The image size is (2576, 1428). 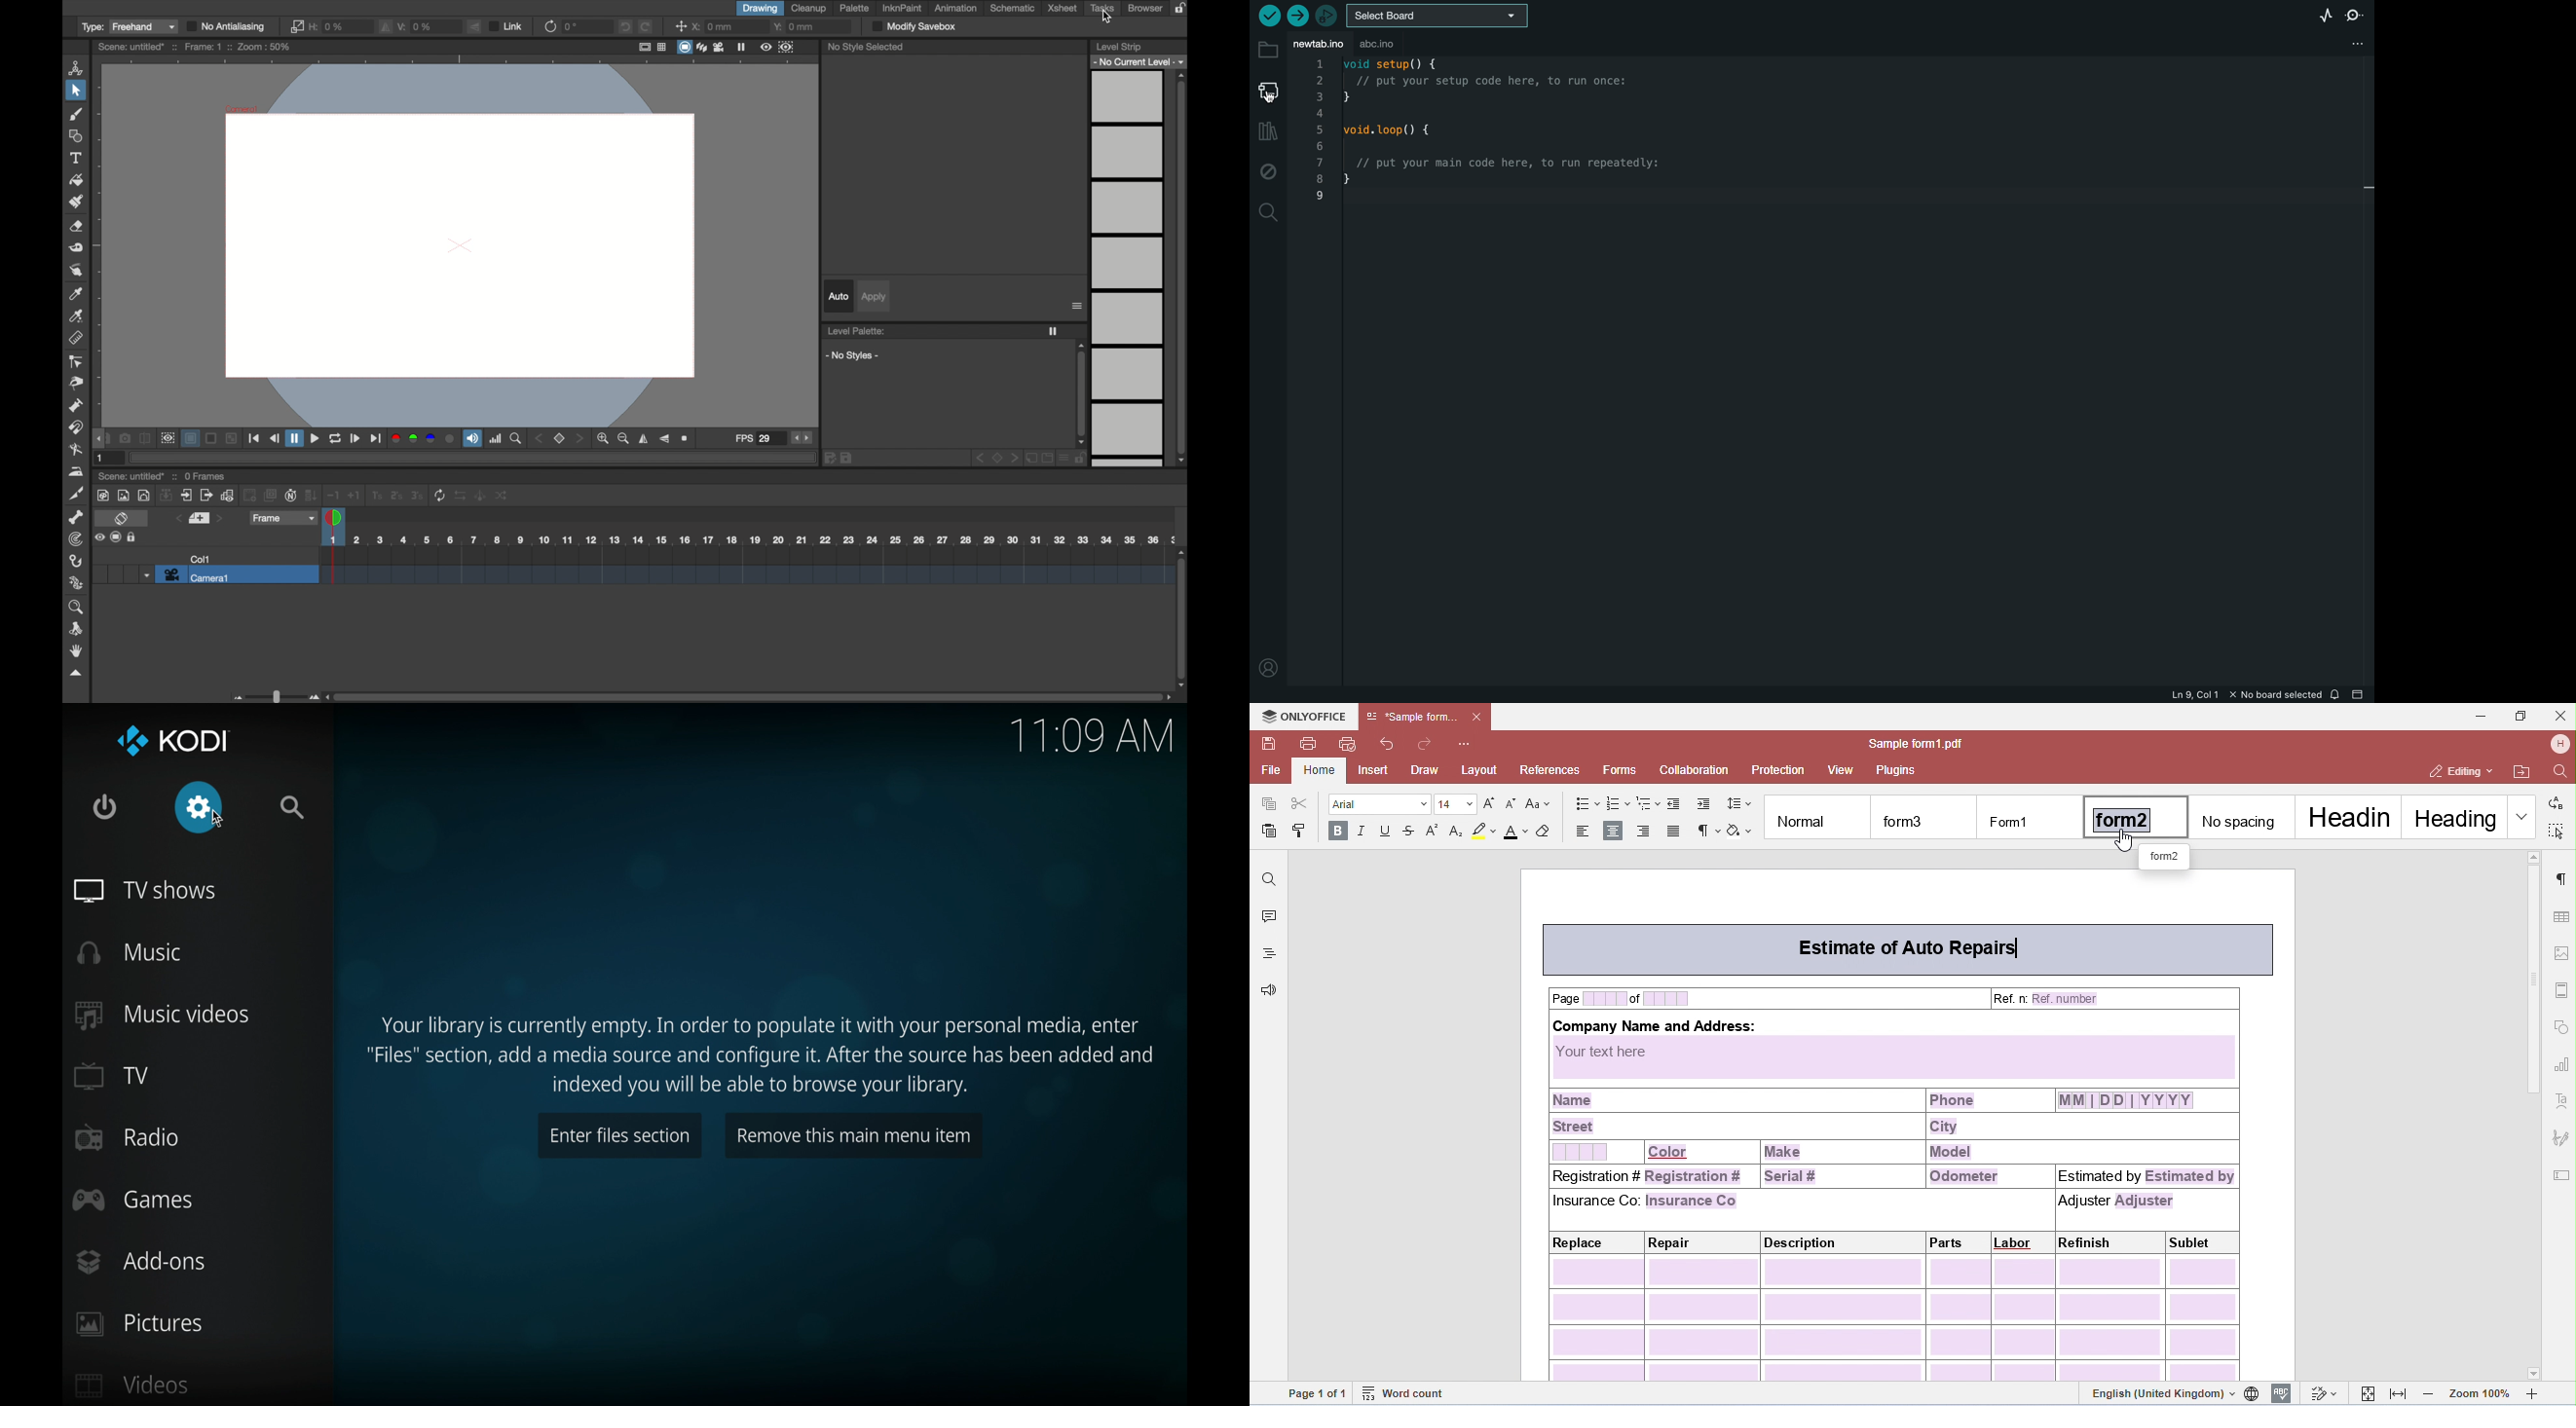 What do you see at coordinates (199, 806) in the screenshot?
I see `settings` at bounding box center [199, 806].